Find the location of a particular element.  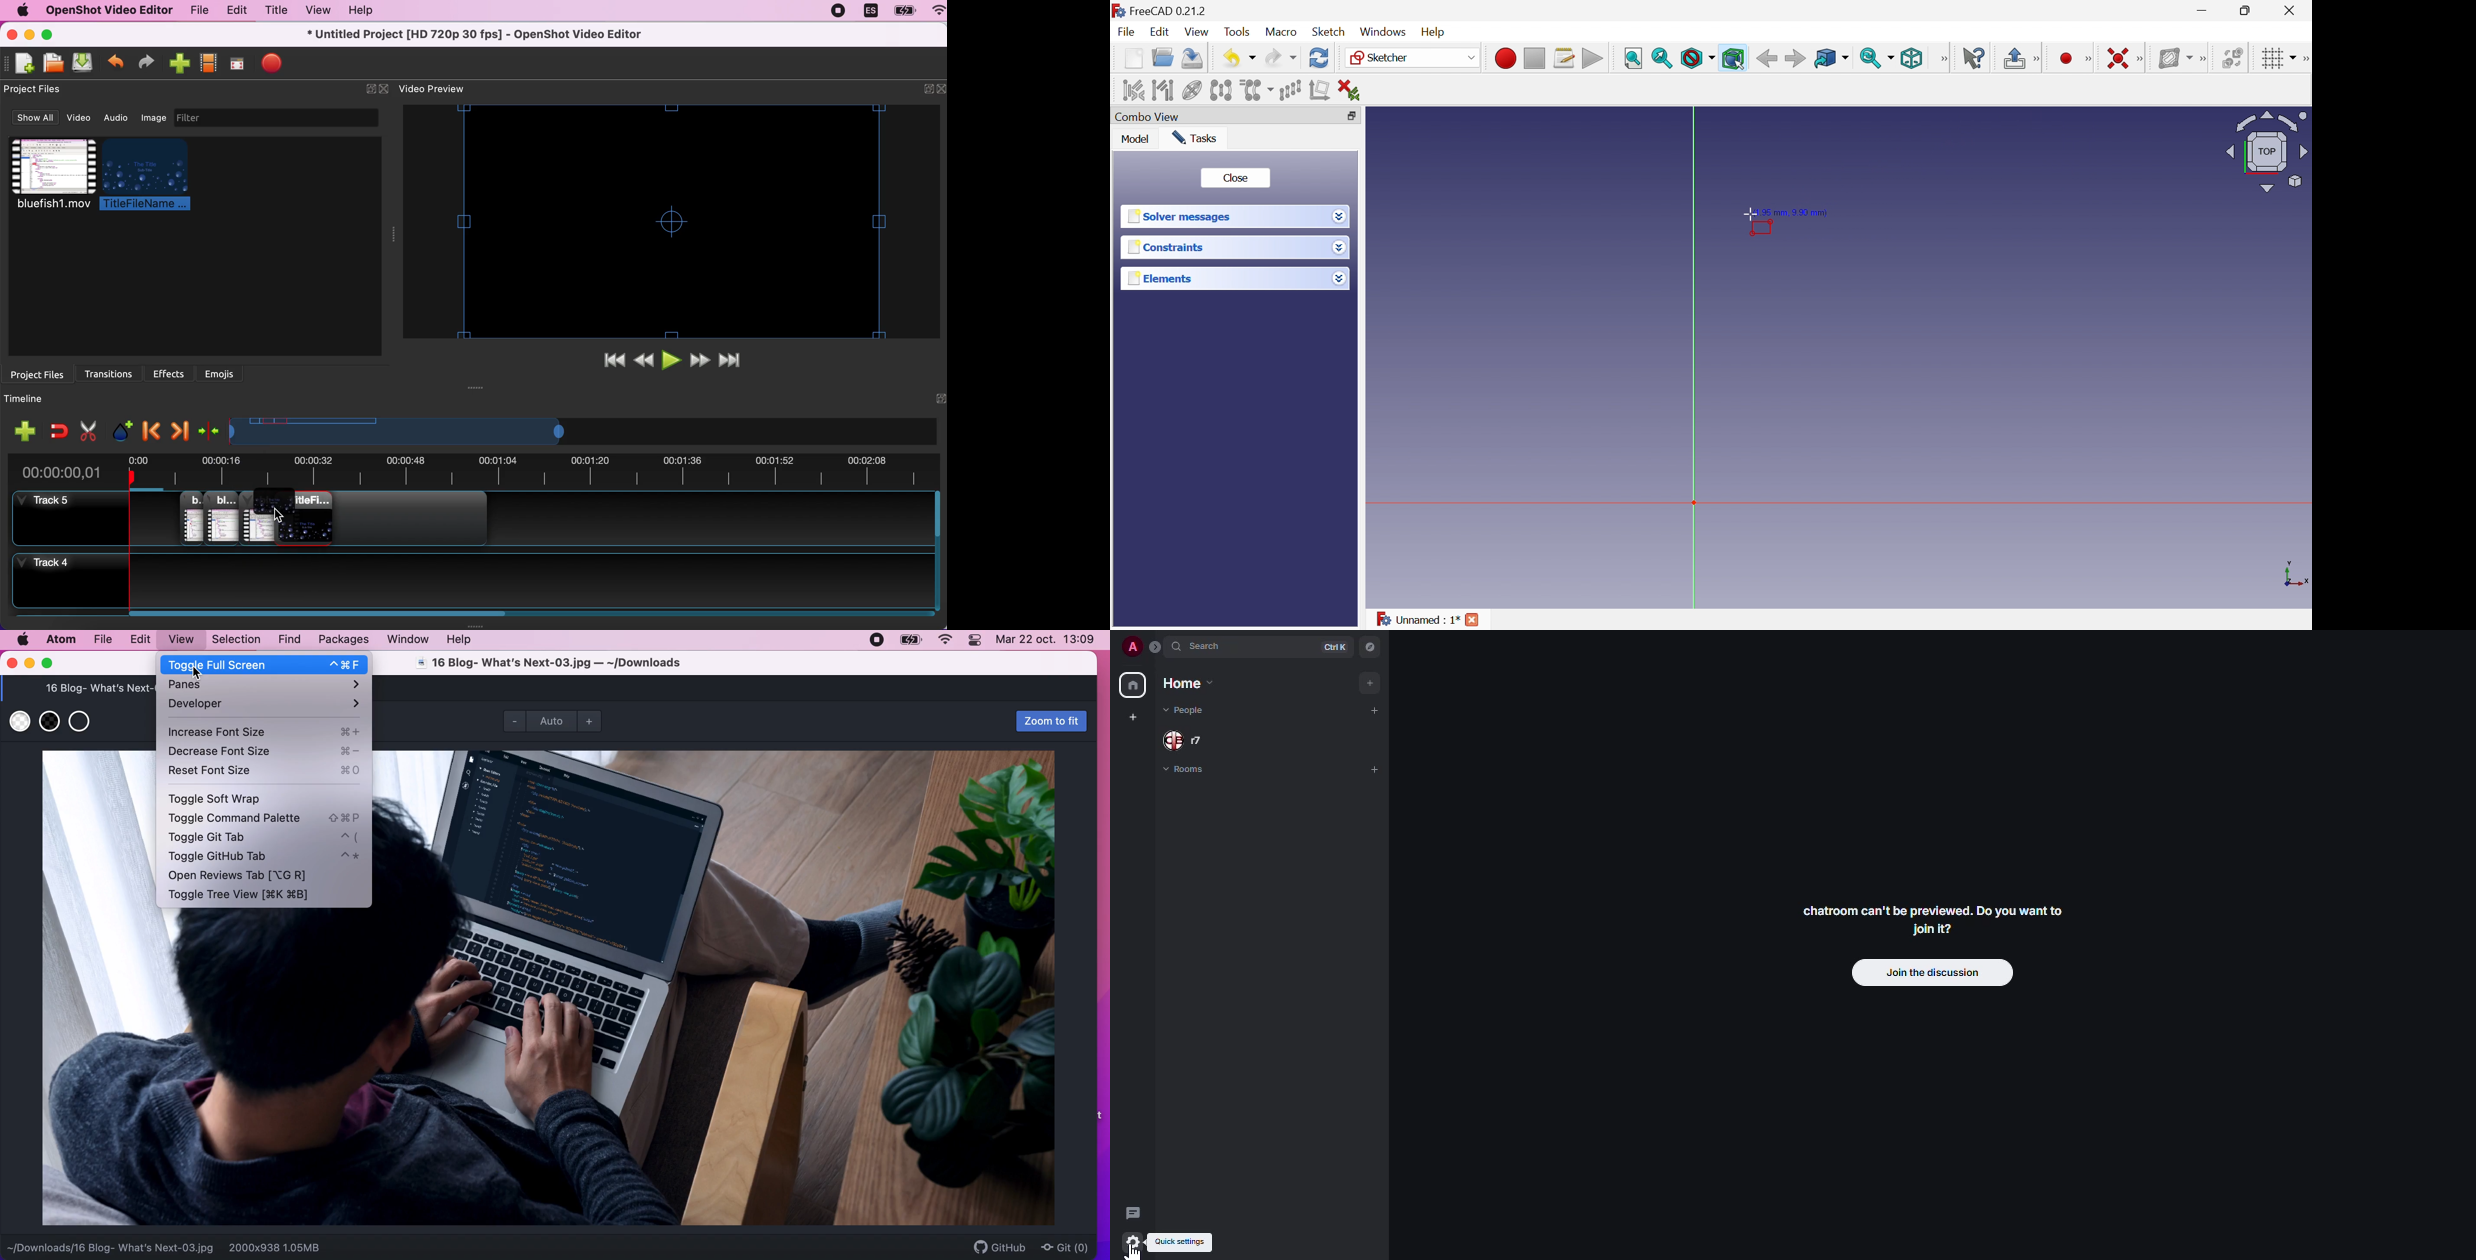

filter is located at coordinates (286, 118).